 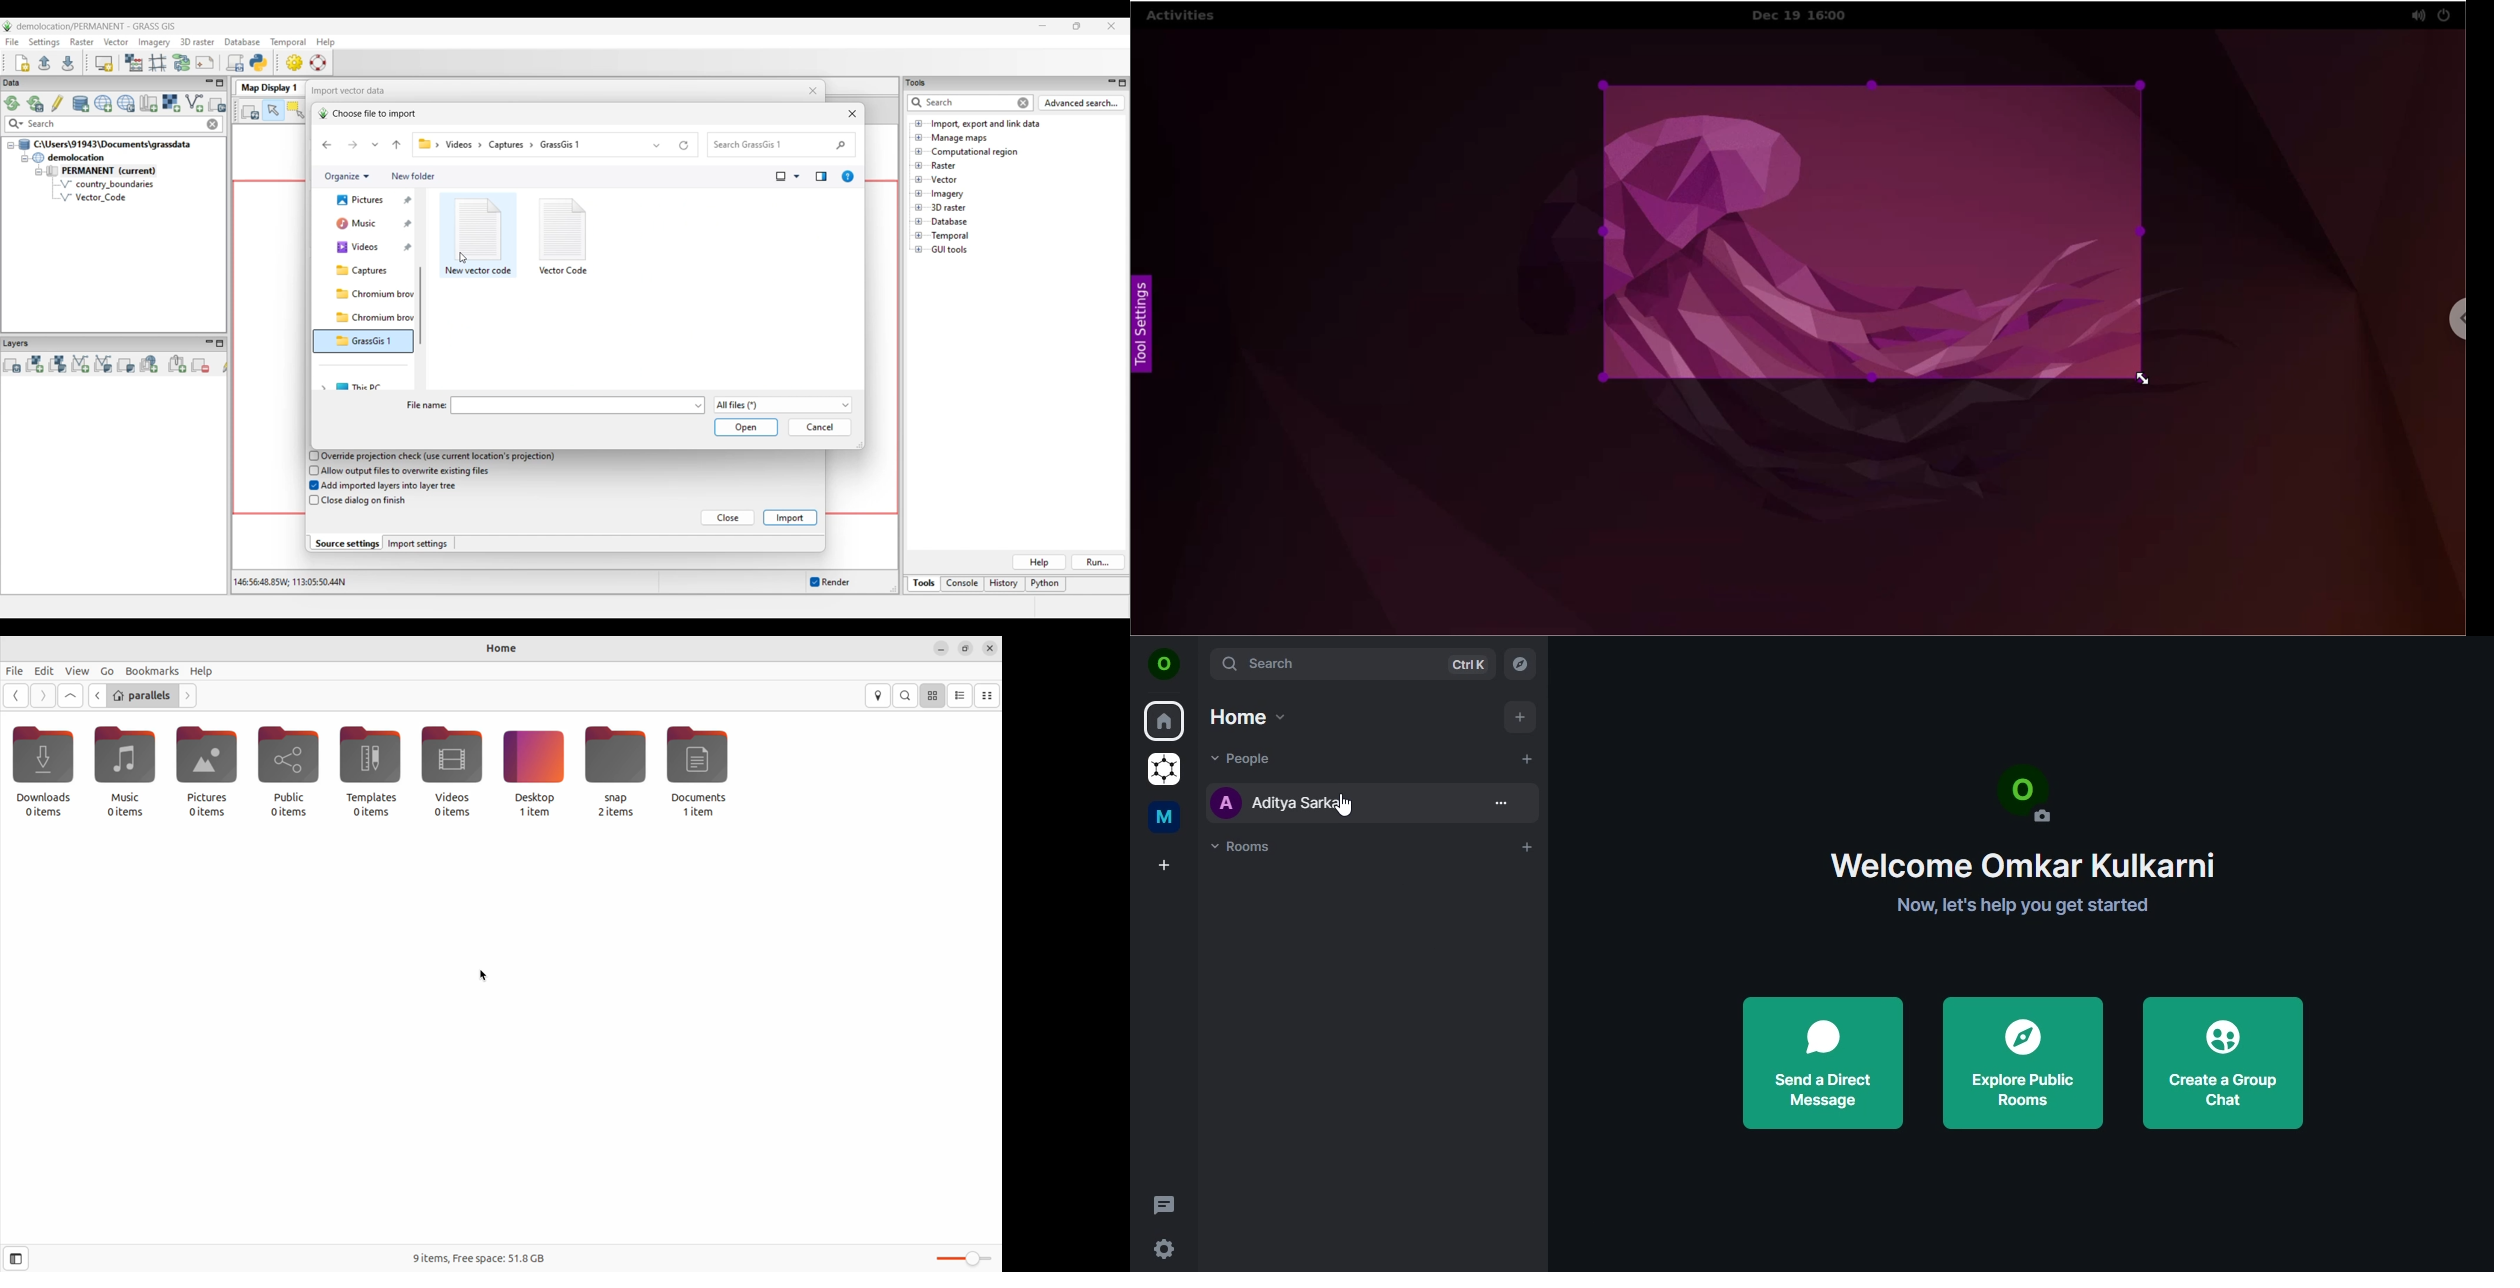 I want to click on room options, so click(x=1505, y=806).